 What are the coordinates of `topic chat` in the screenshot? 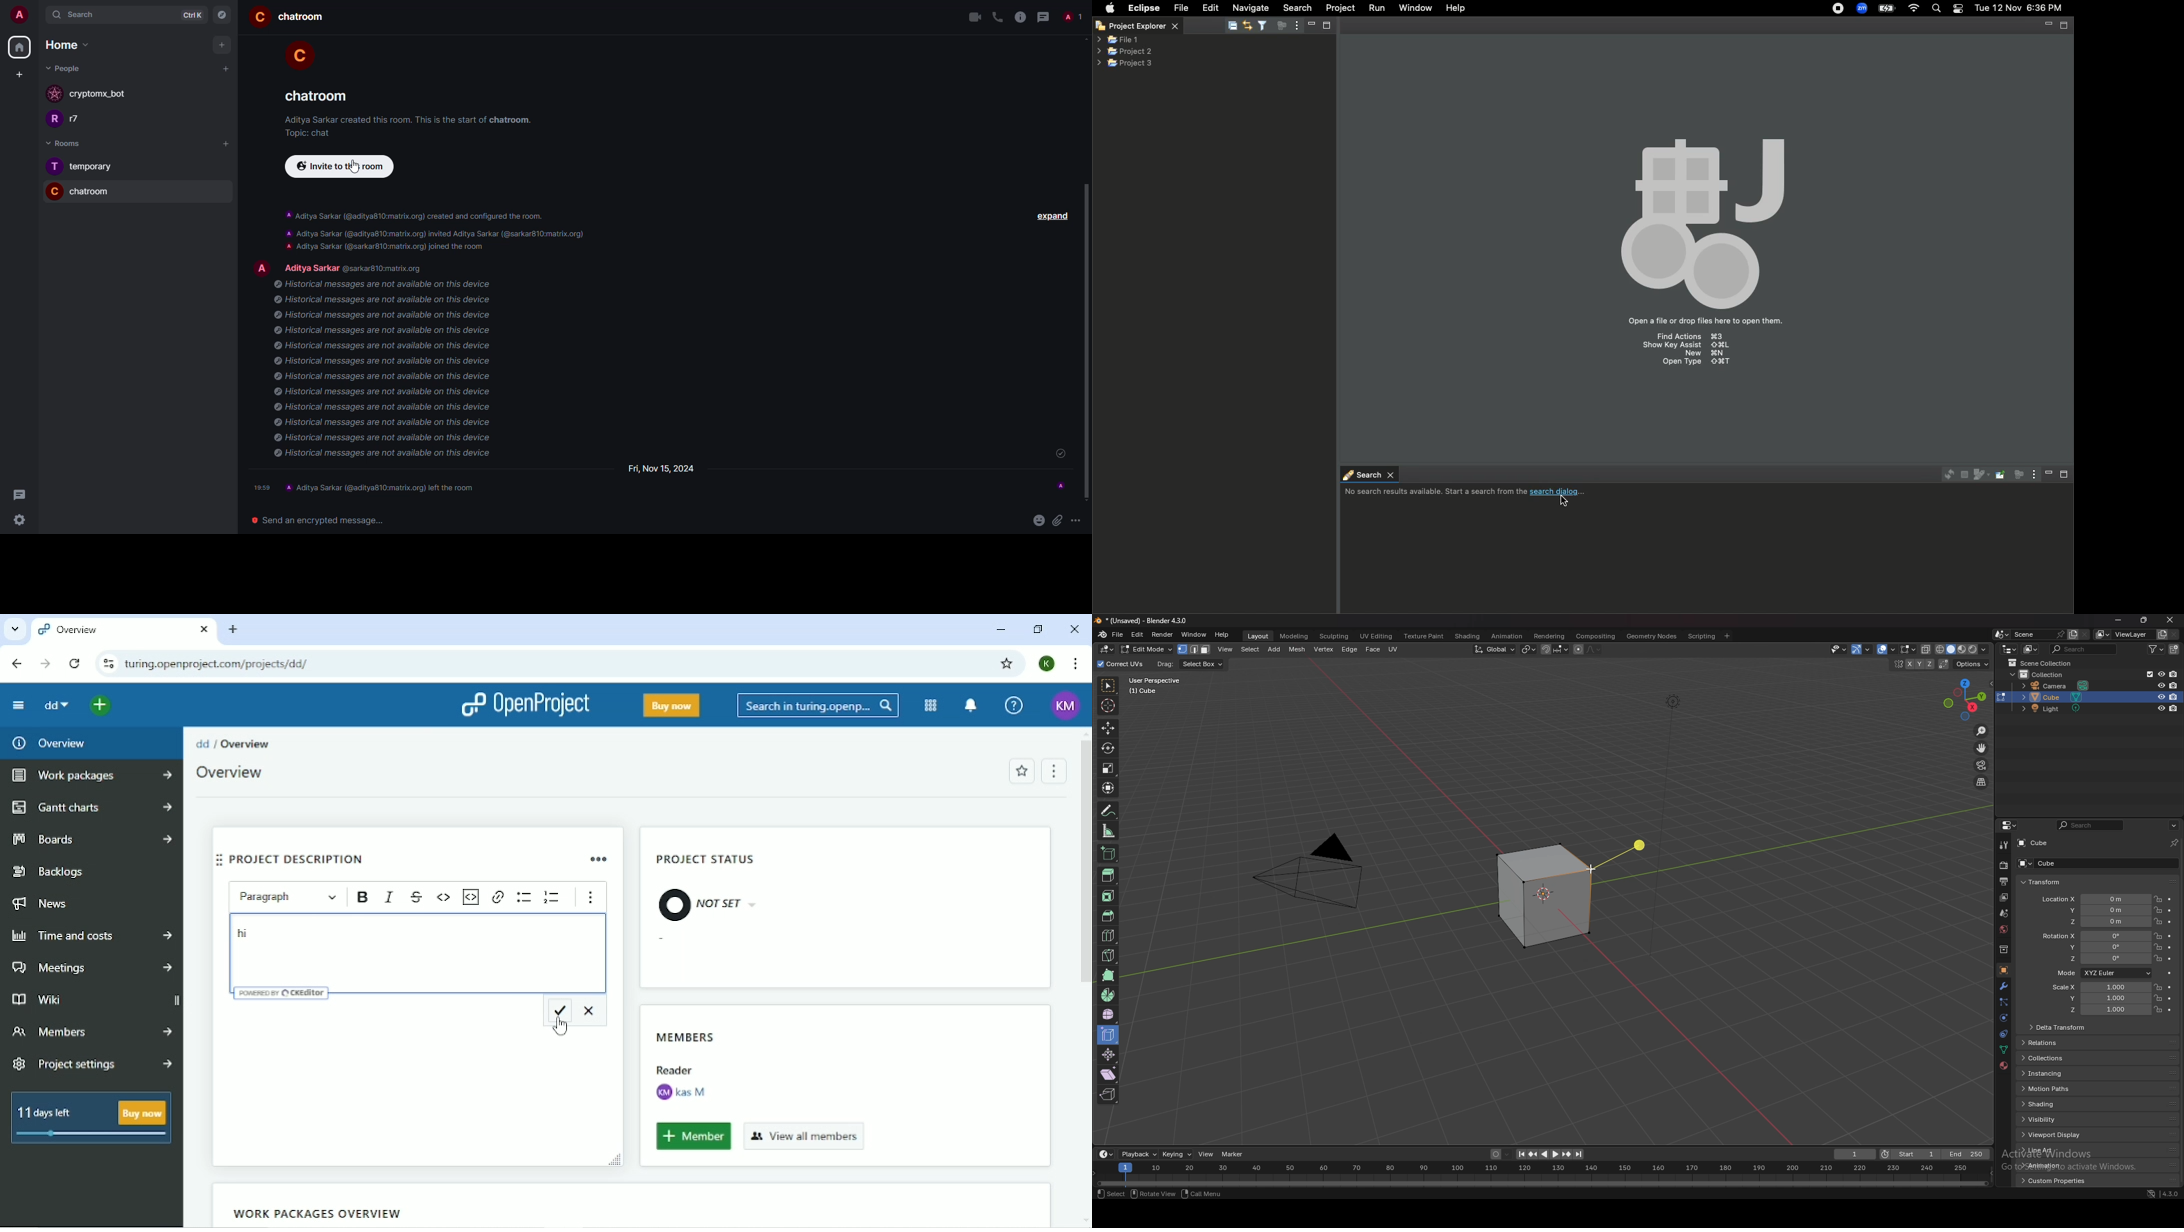 It's located at (308, 133).